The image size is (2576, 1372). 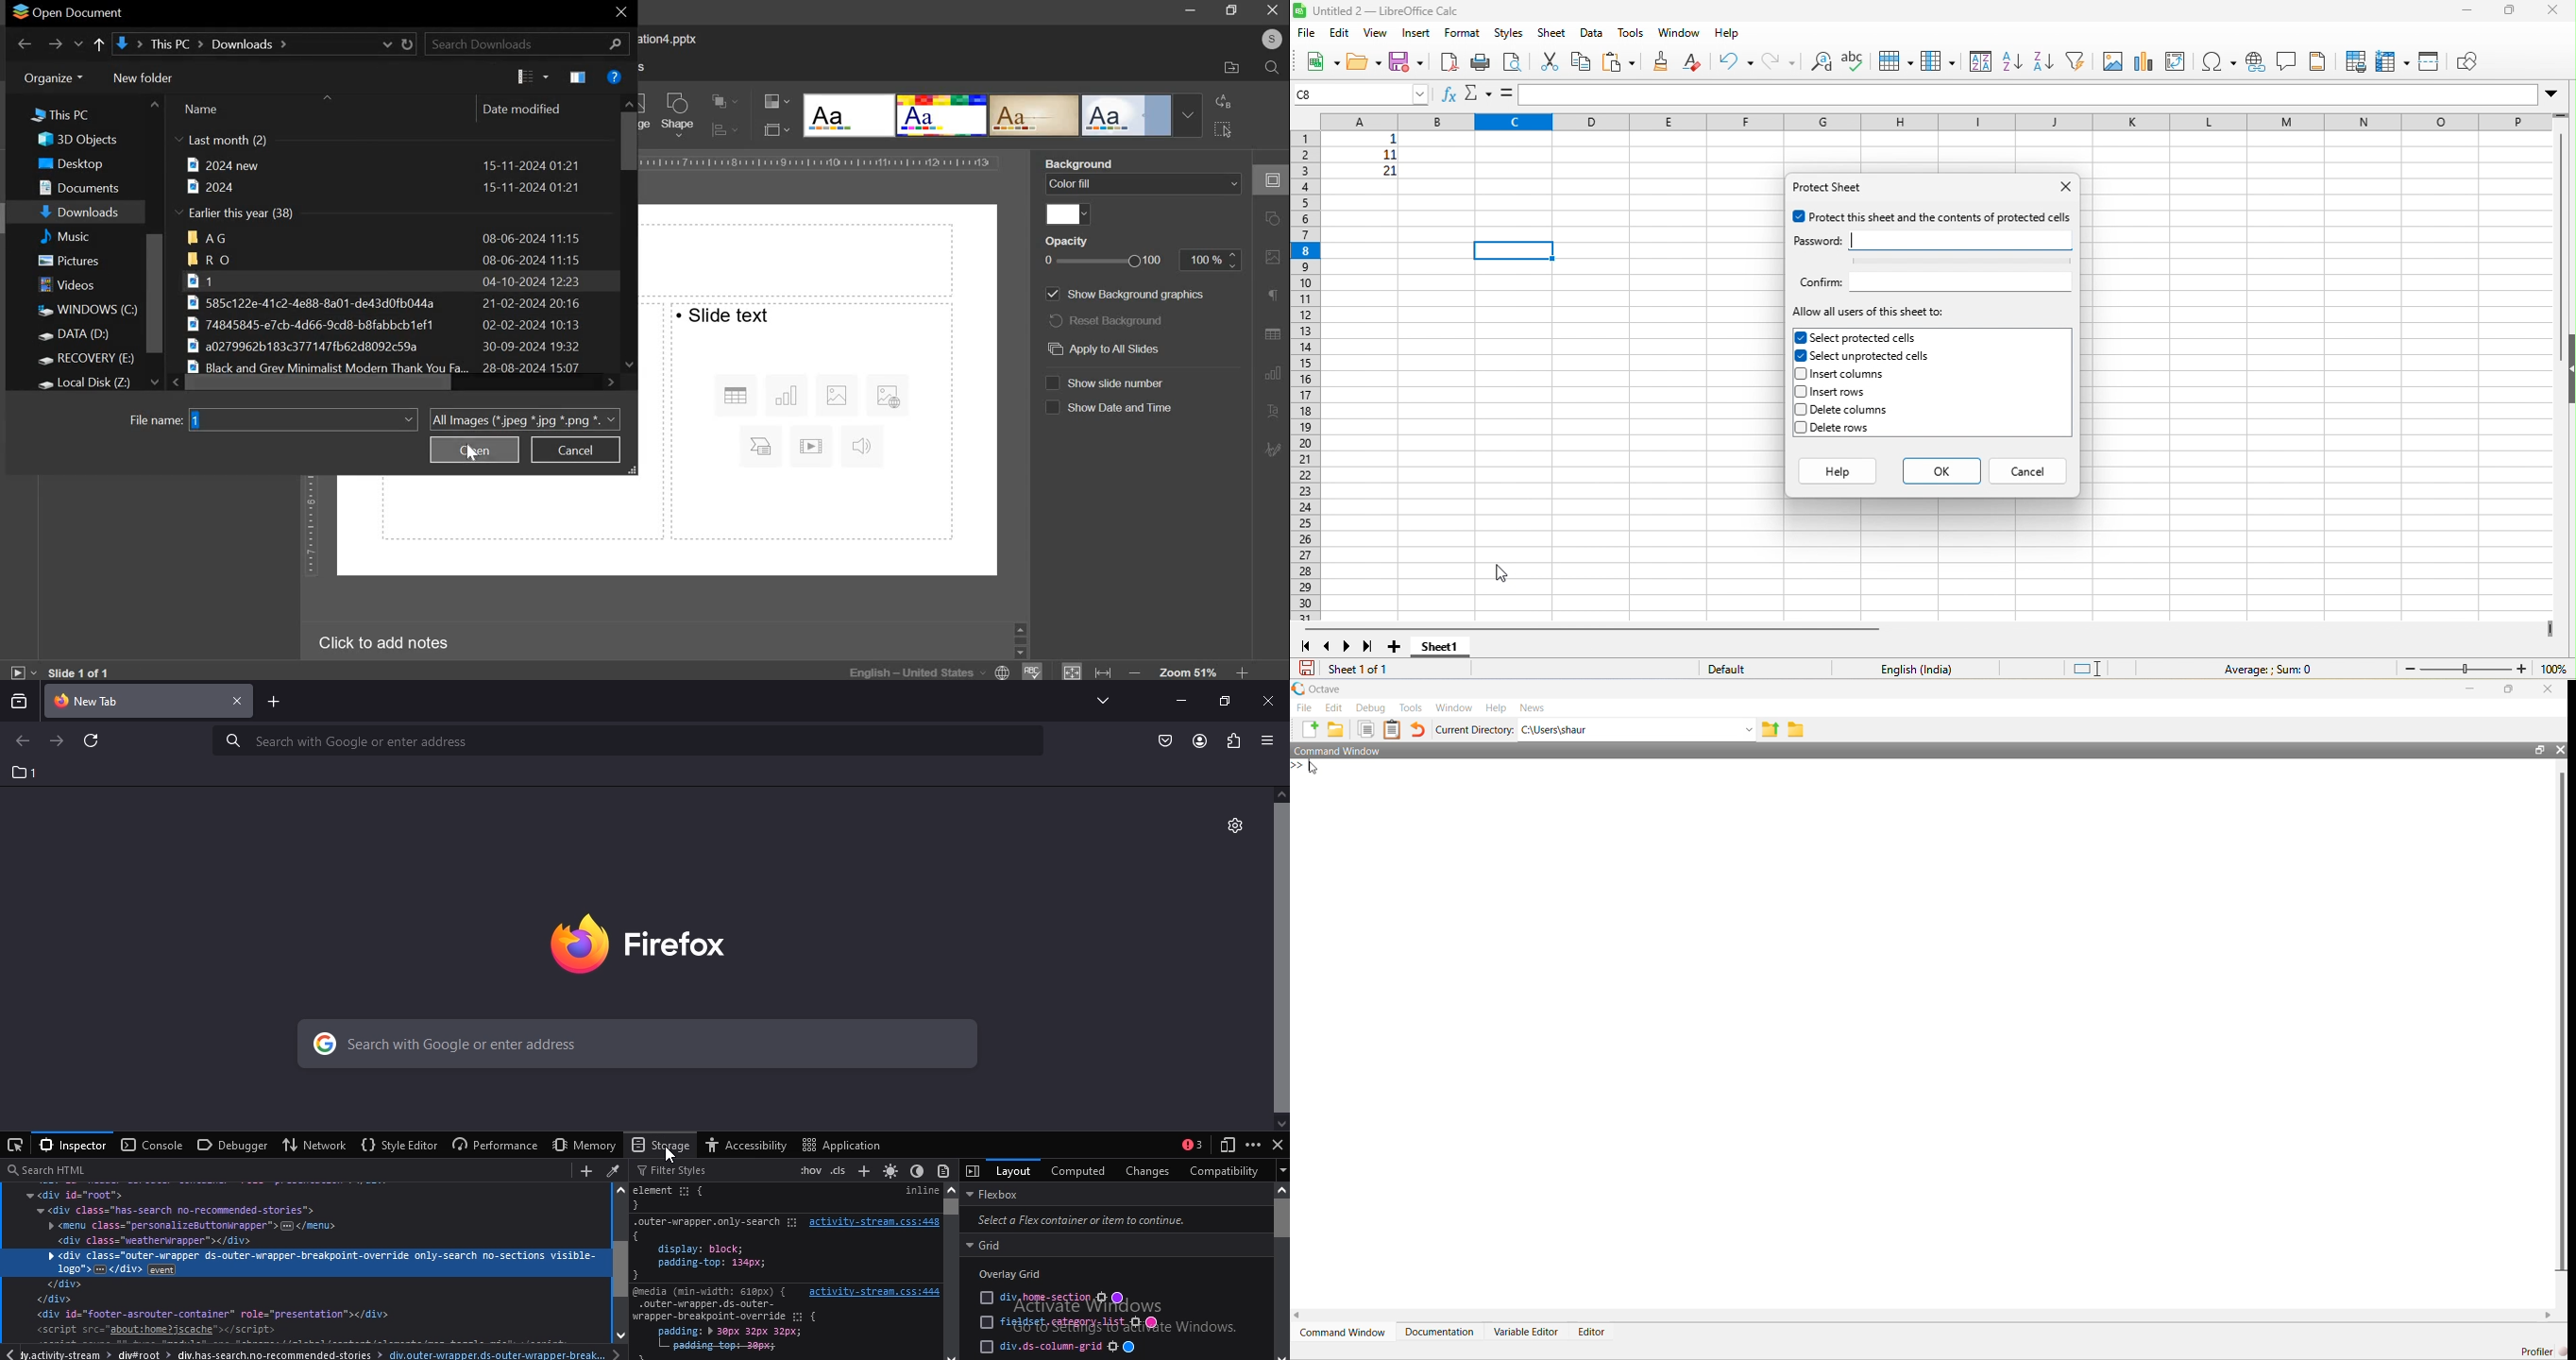 What do you see at coordinates (1864, 427) in the screenshot?
I see `delete rows` at bounding box center [1864, 427].